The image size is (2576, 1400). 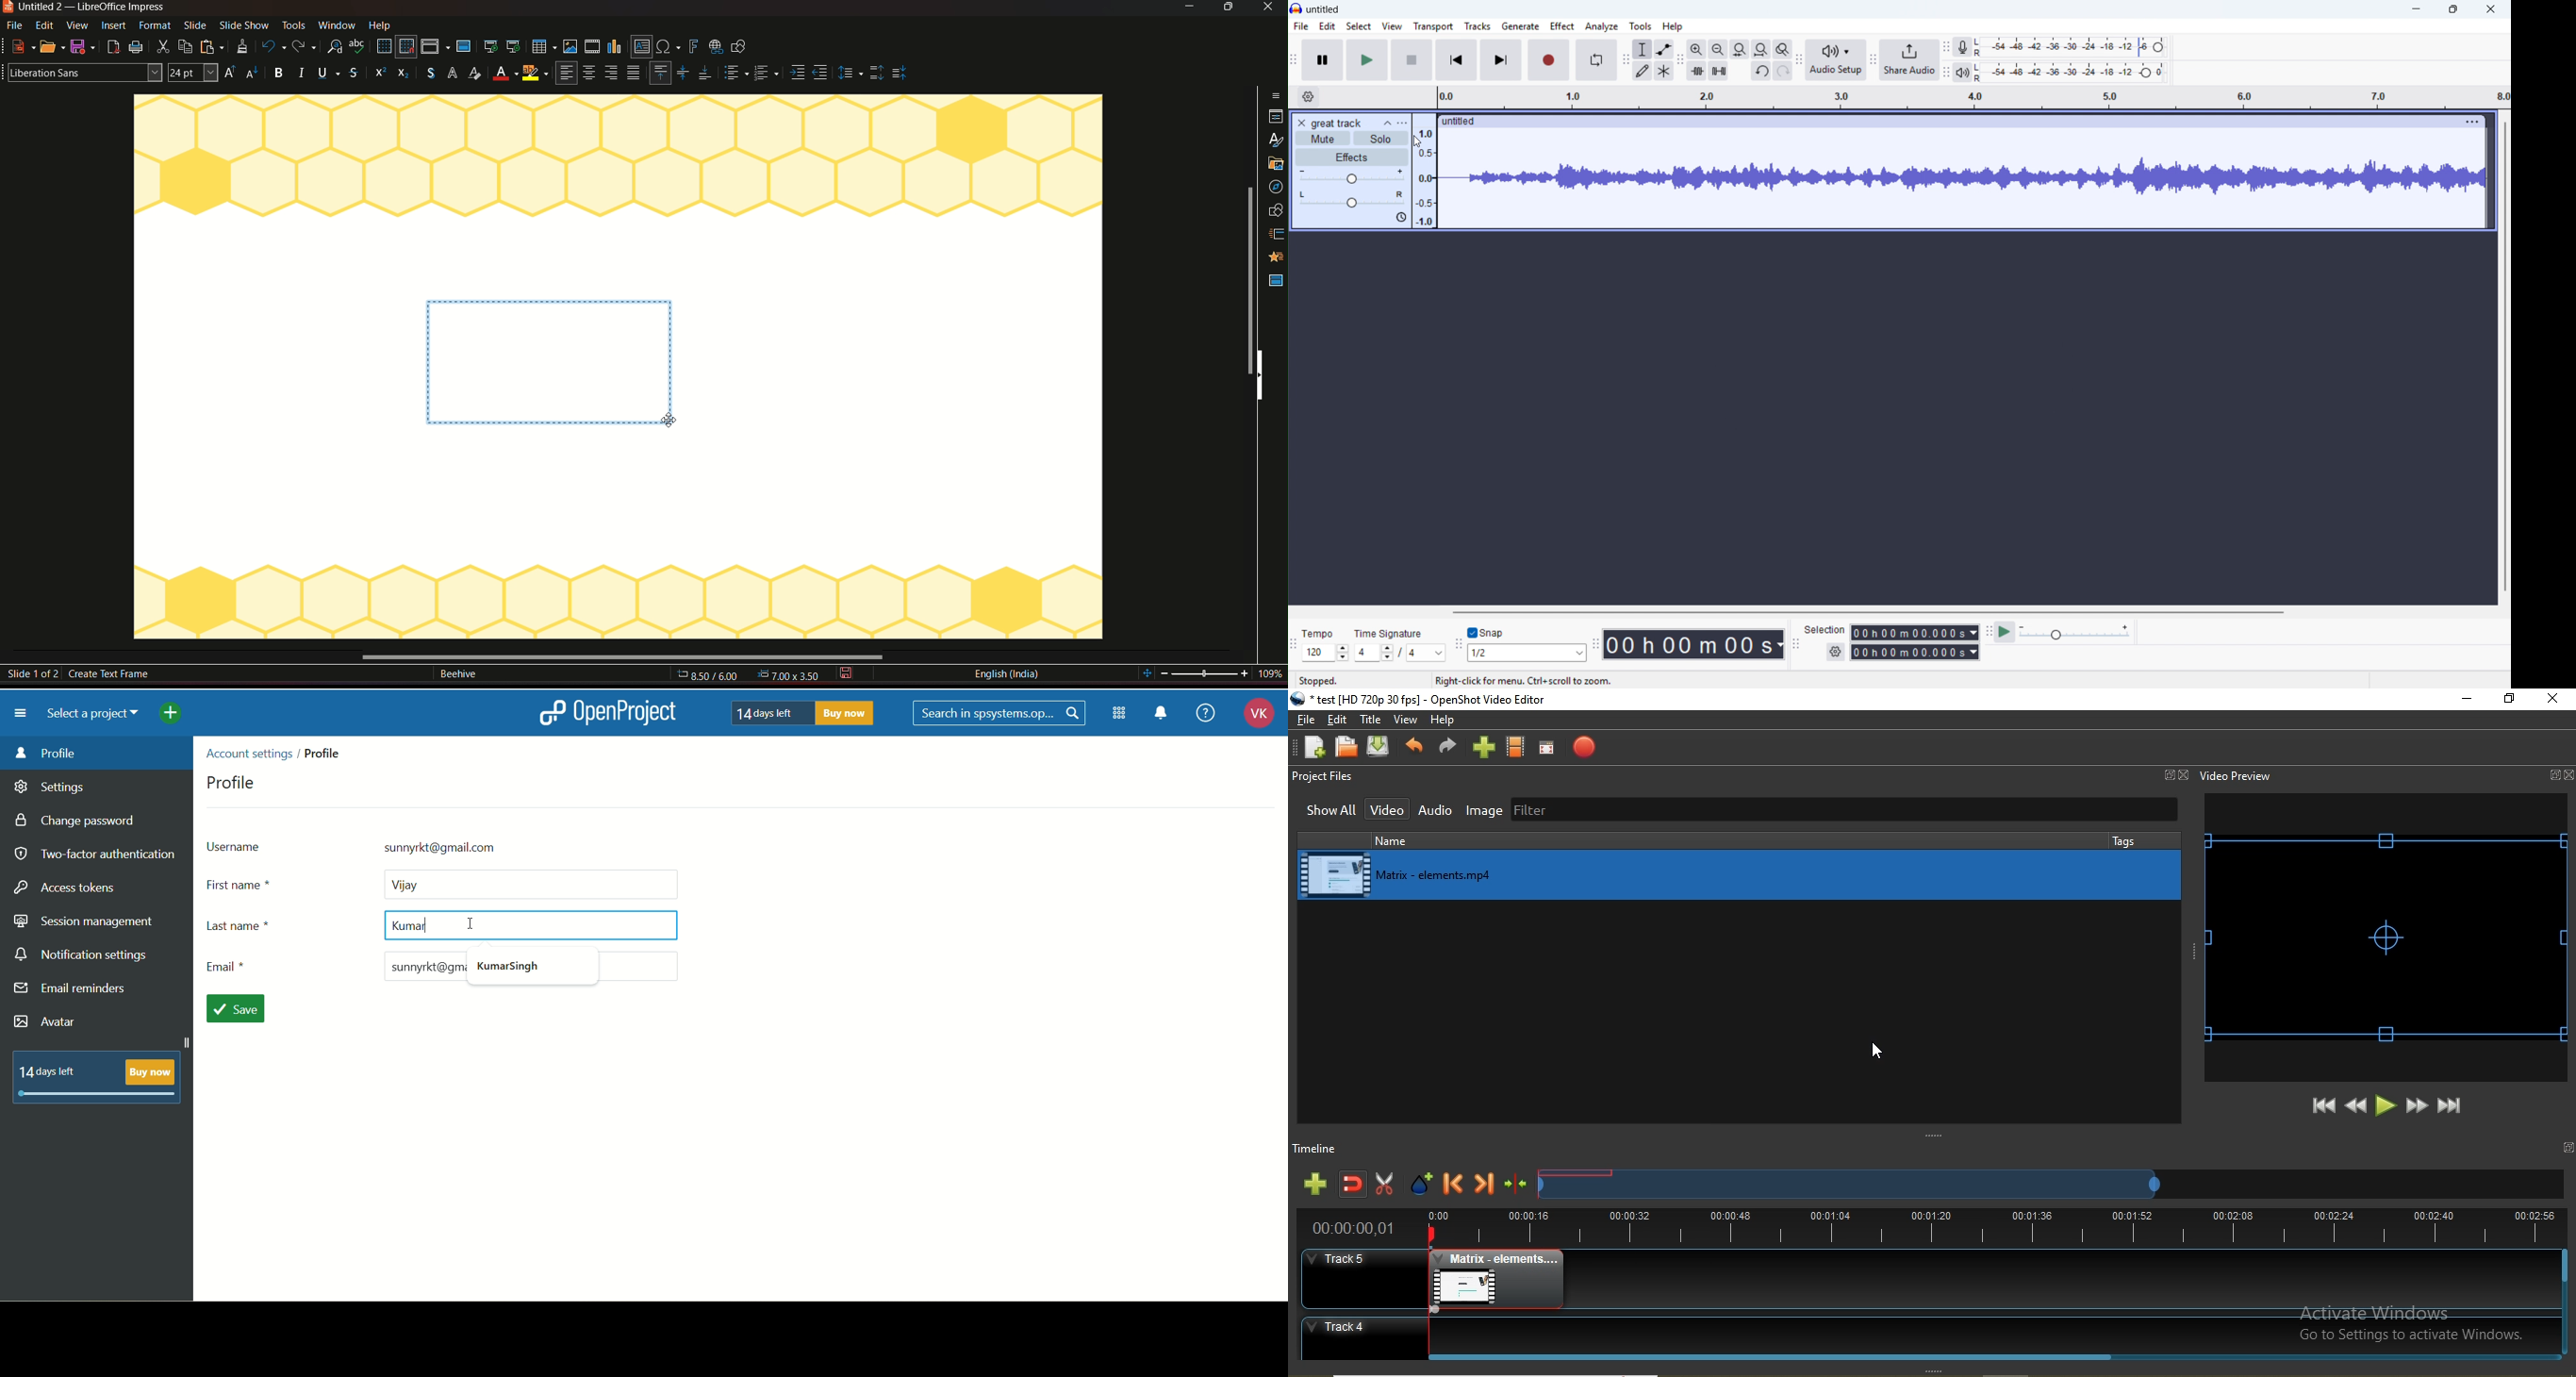 I want to click on popup, so click(x=520, y=970).